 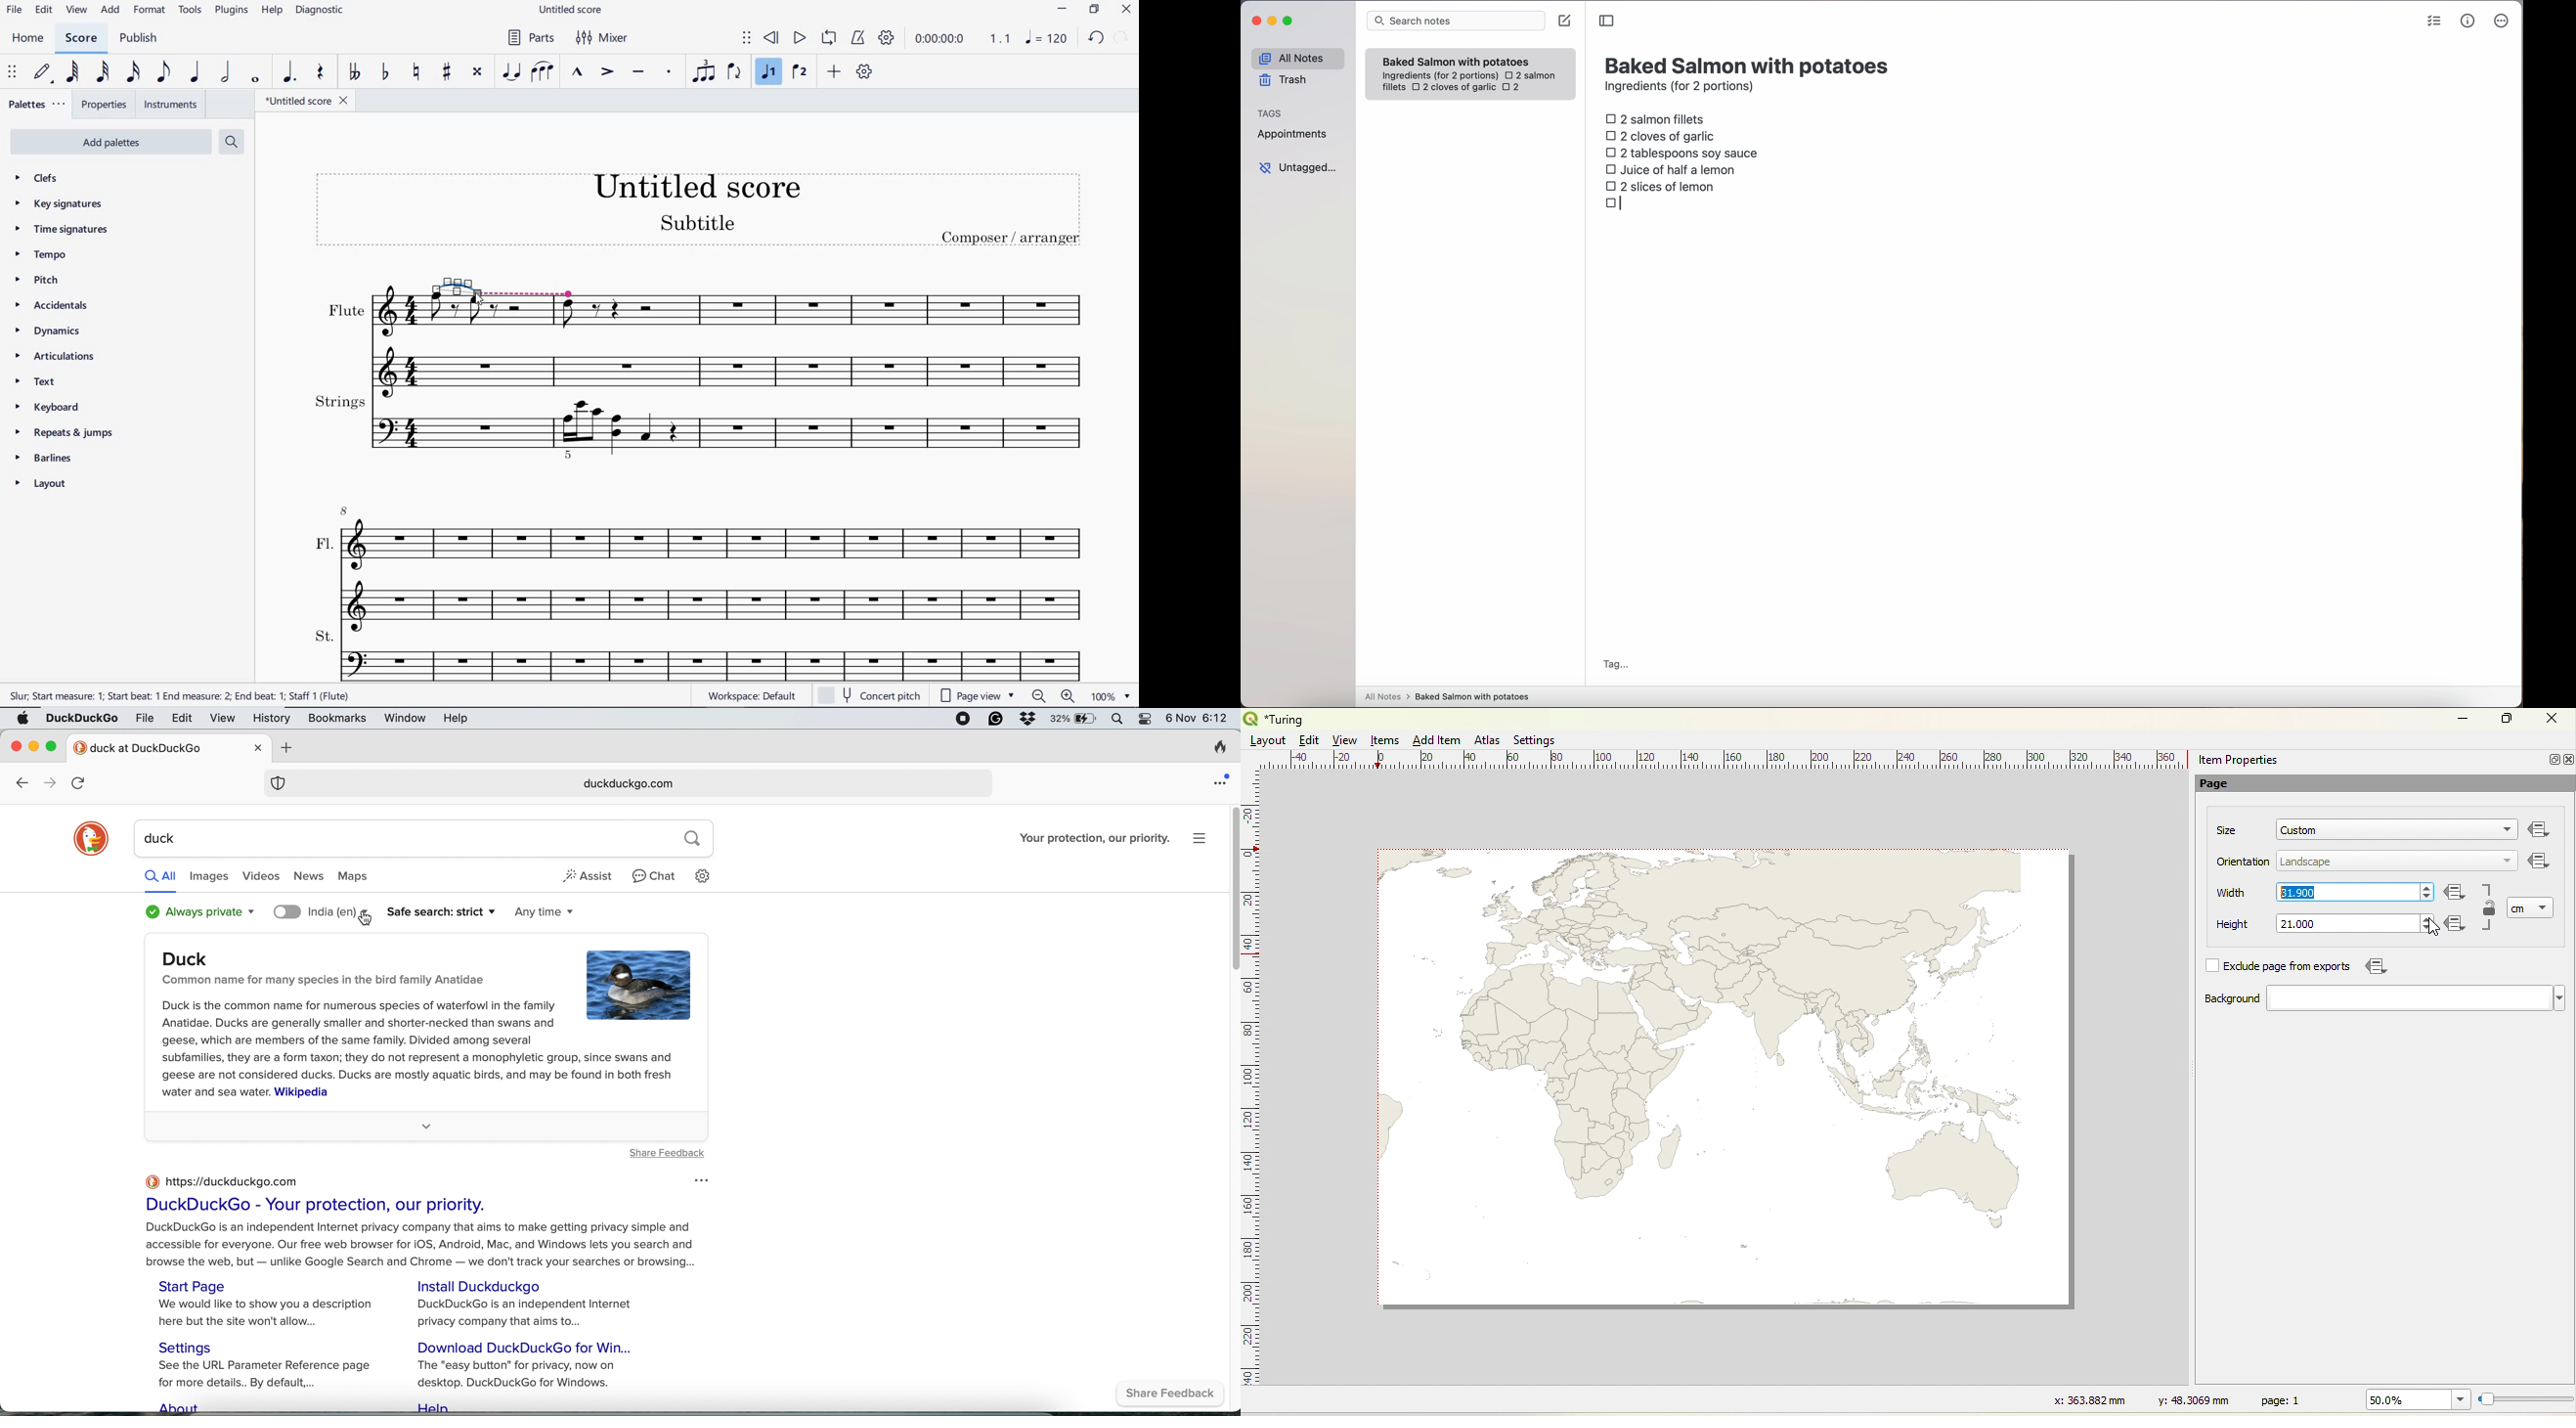 I want to click on trash, so click(x=1286, y=81).